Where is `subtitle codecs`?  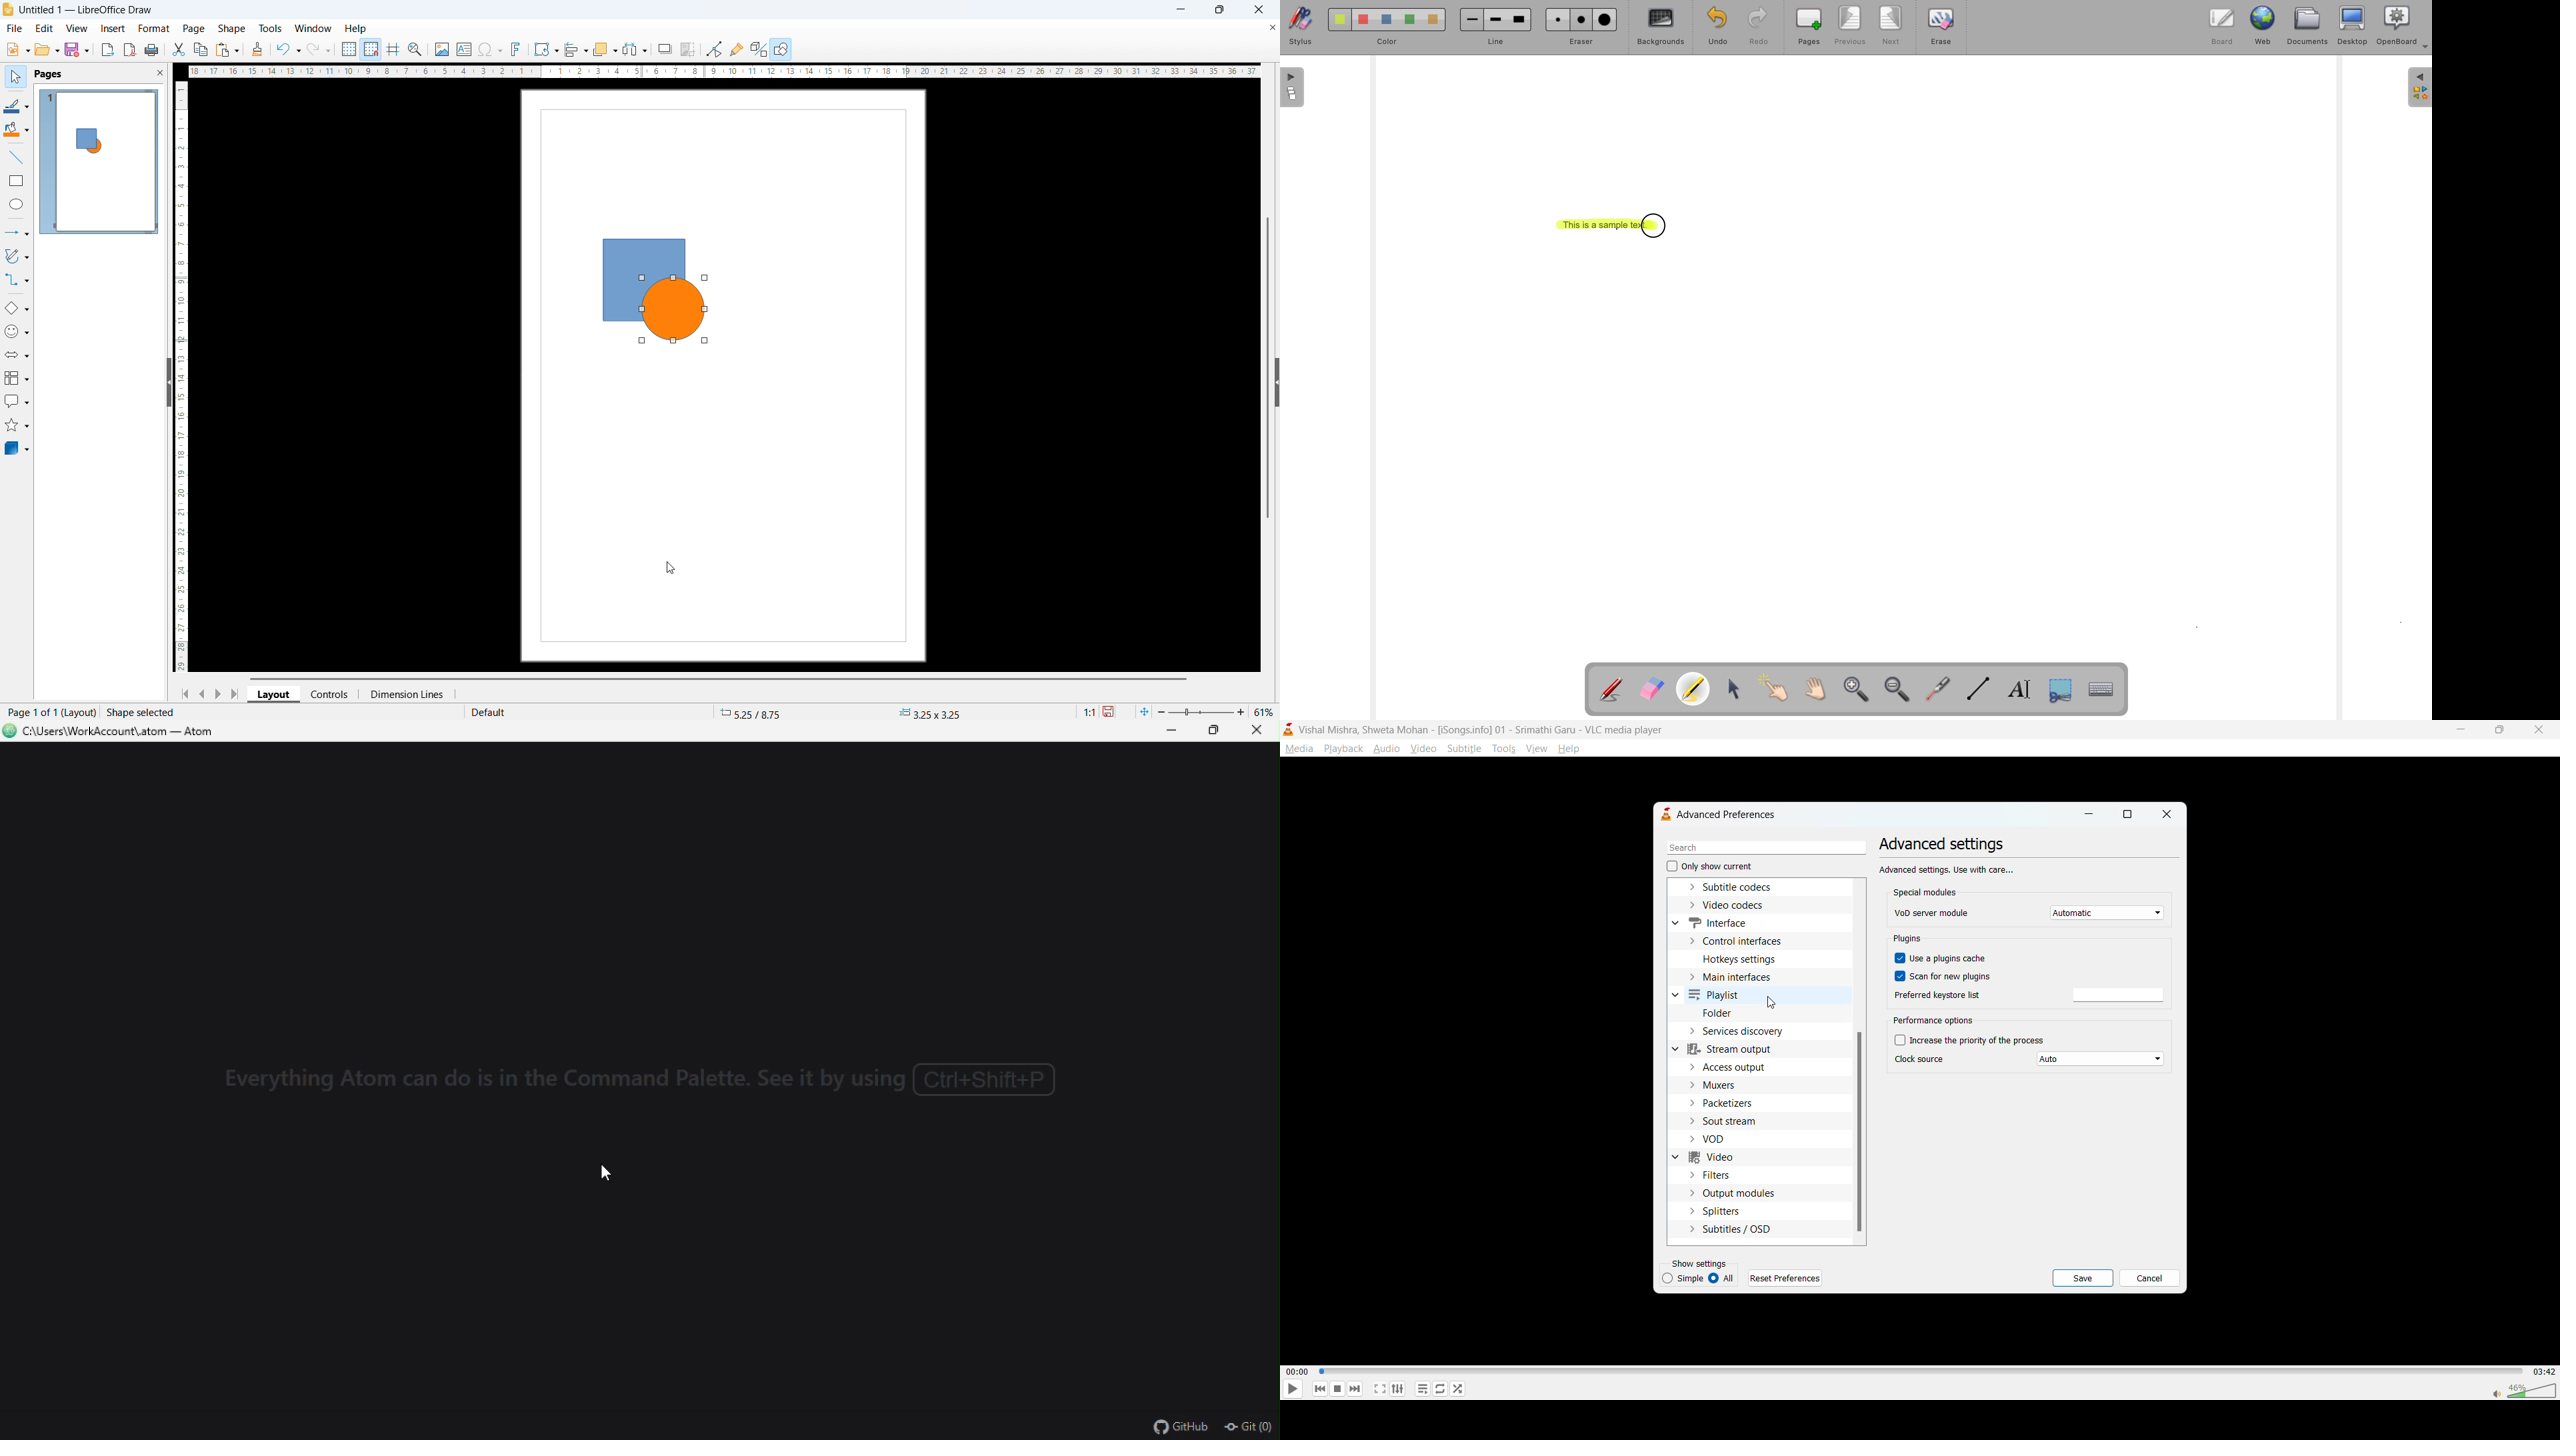
subtitle codecs is located at coordinates (1742, 888).